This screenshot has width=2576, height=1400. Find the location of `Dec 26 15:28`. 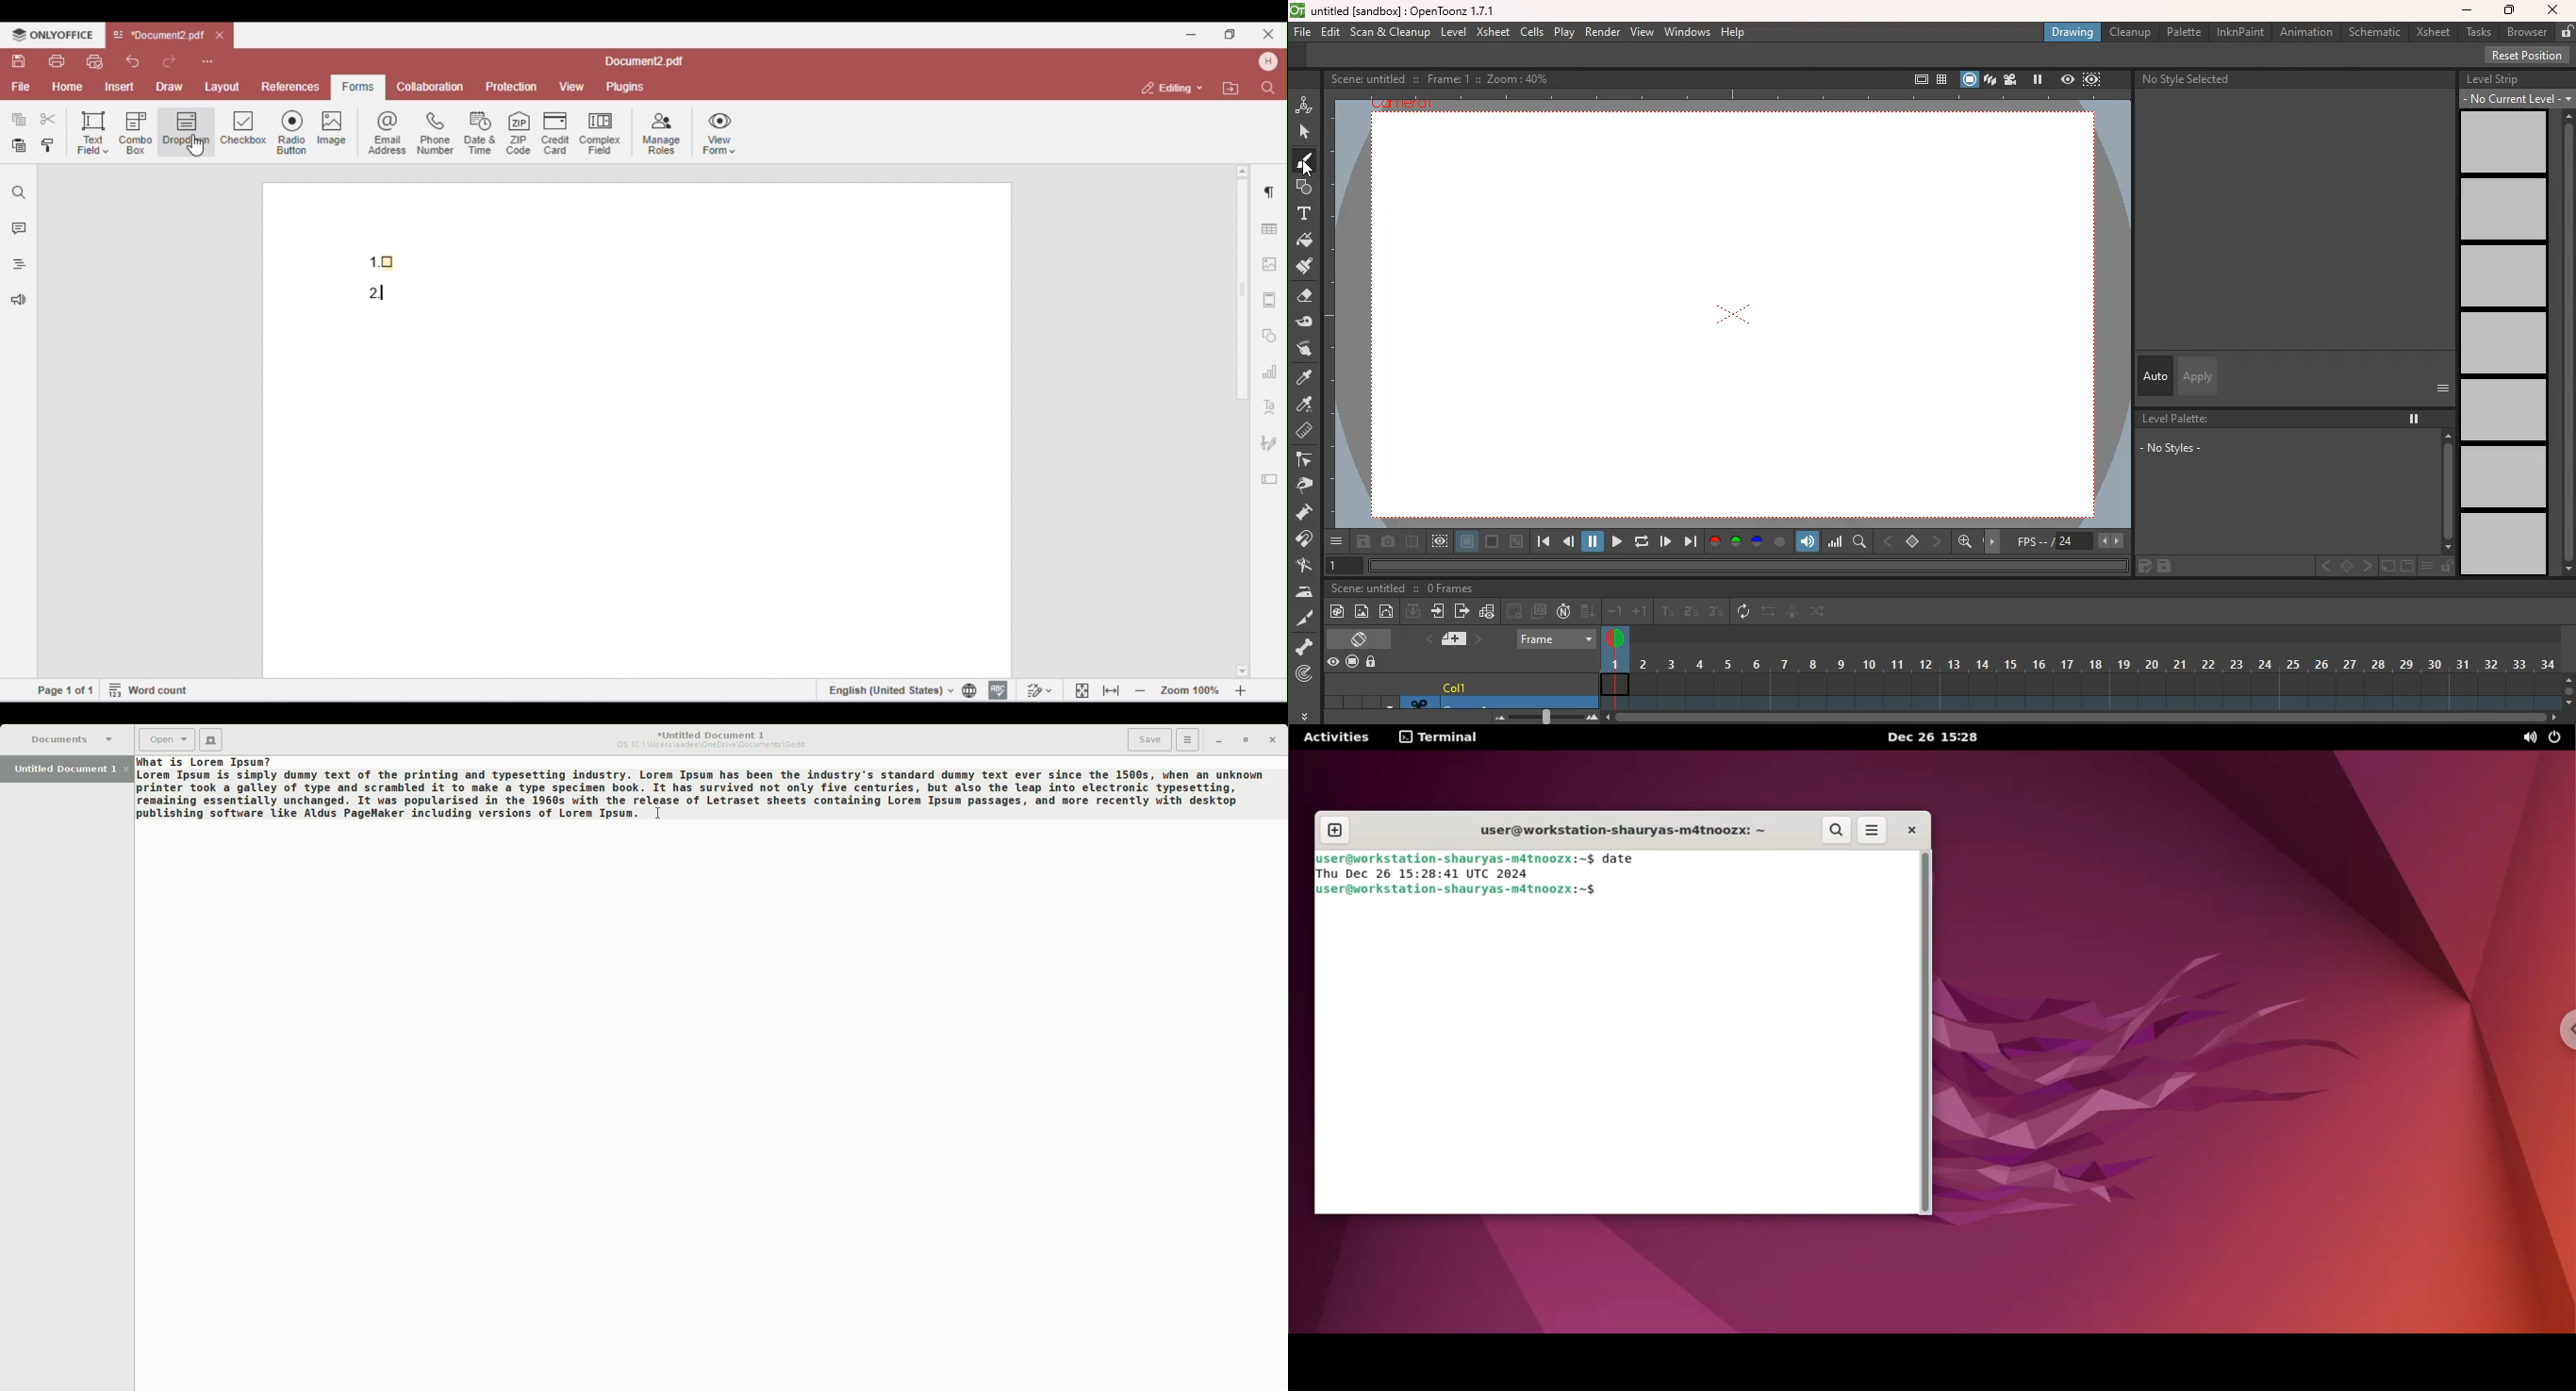

Dec 26 15:28 is located at coordinates (1937, 738).